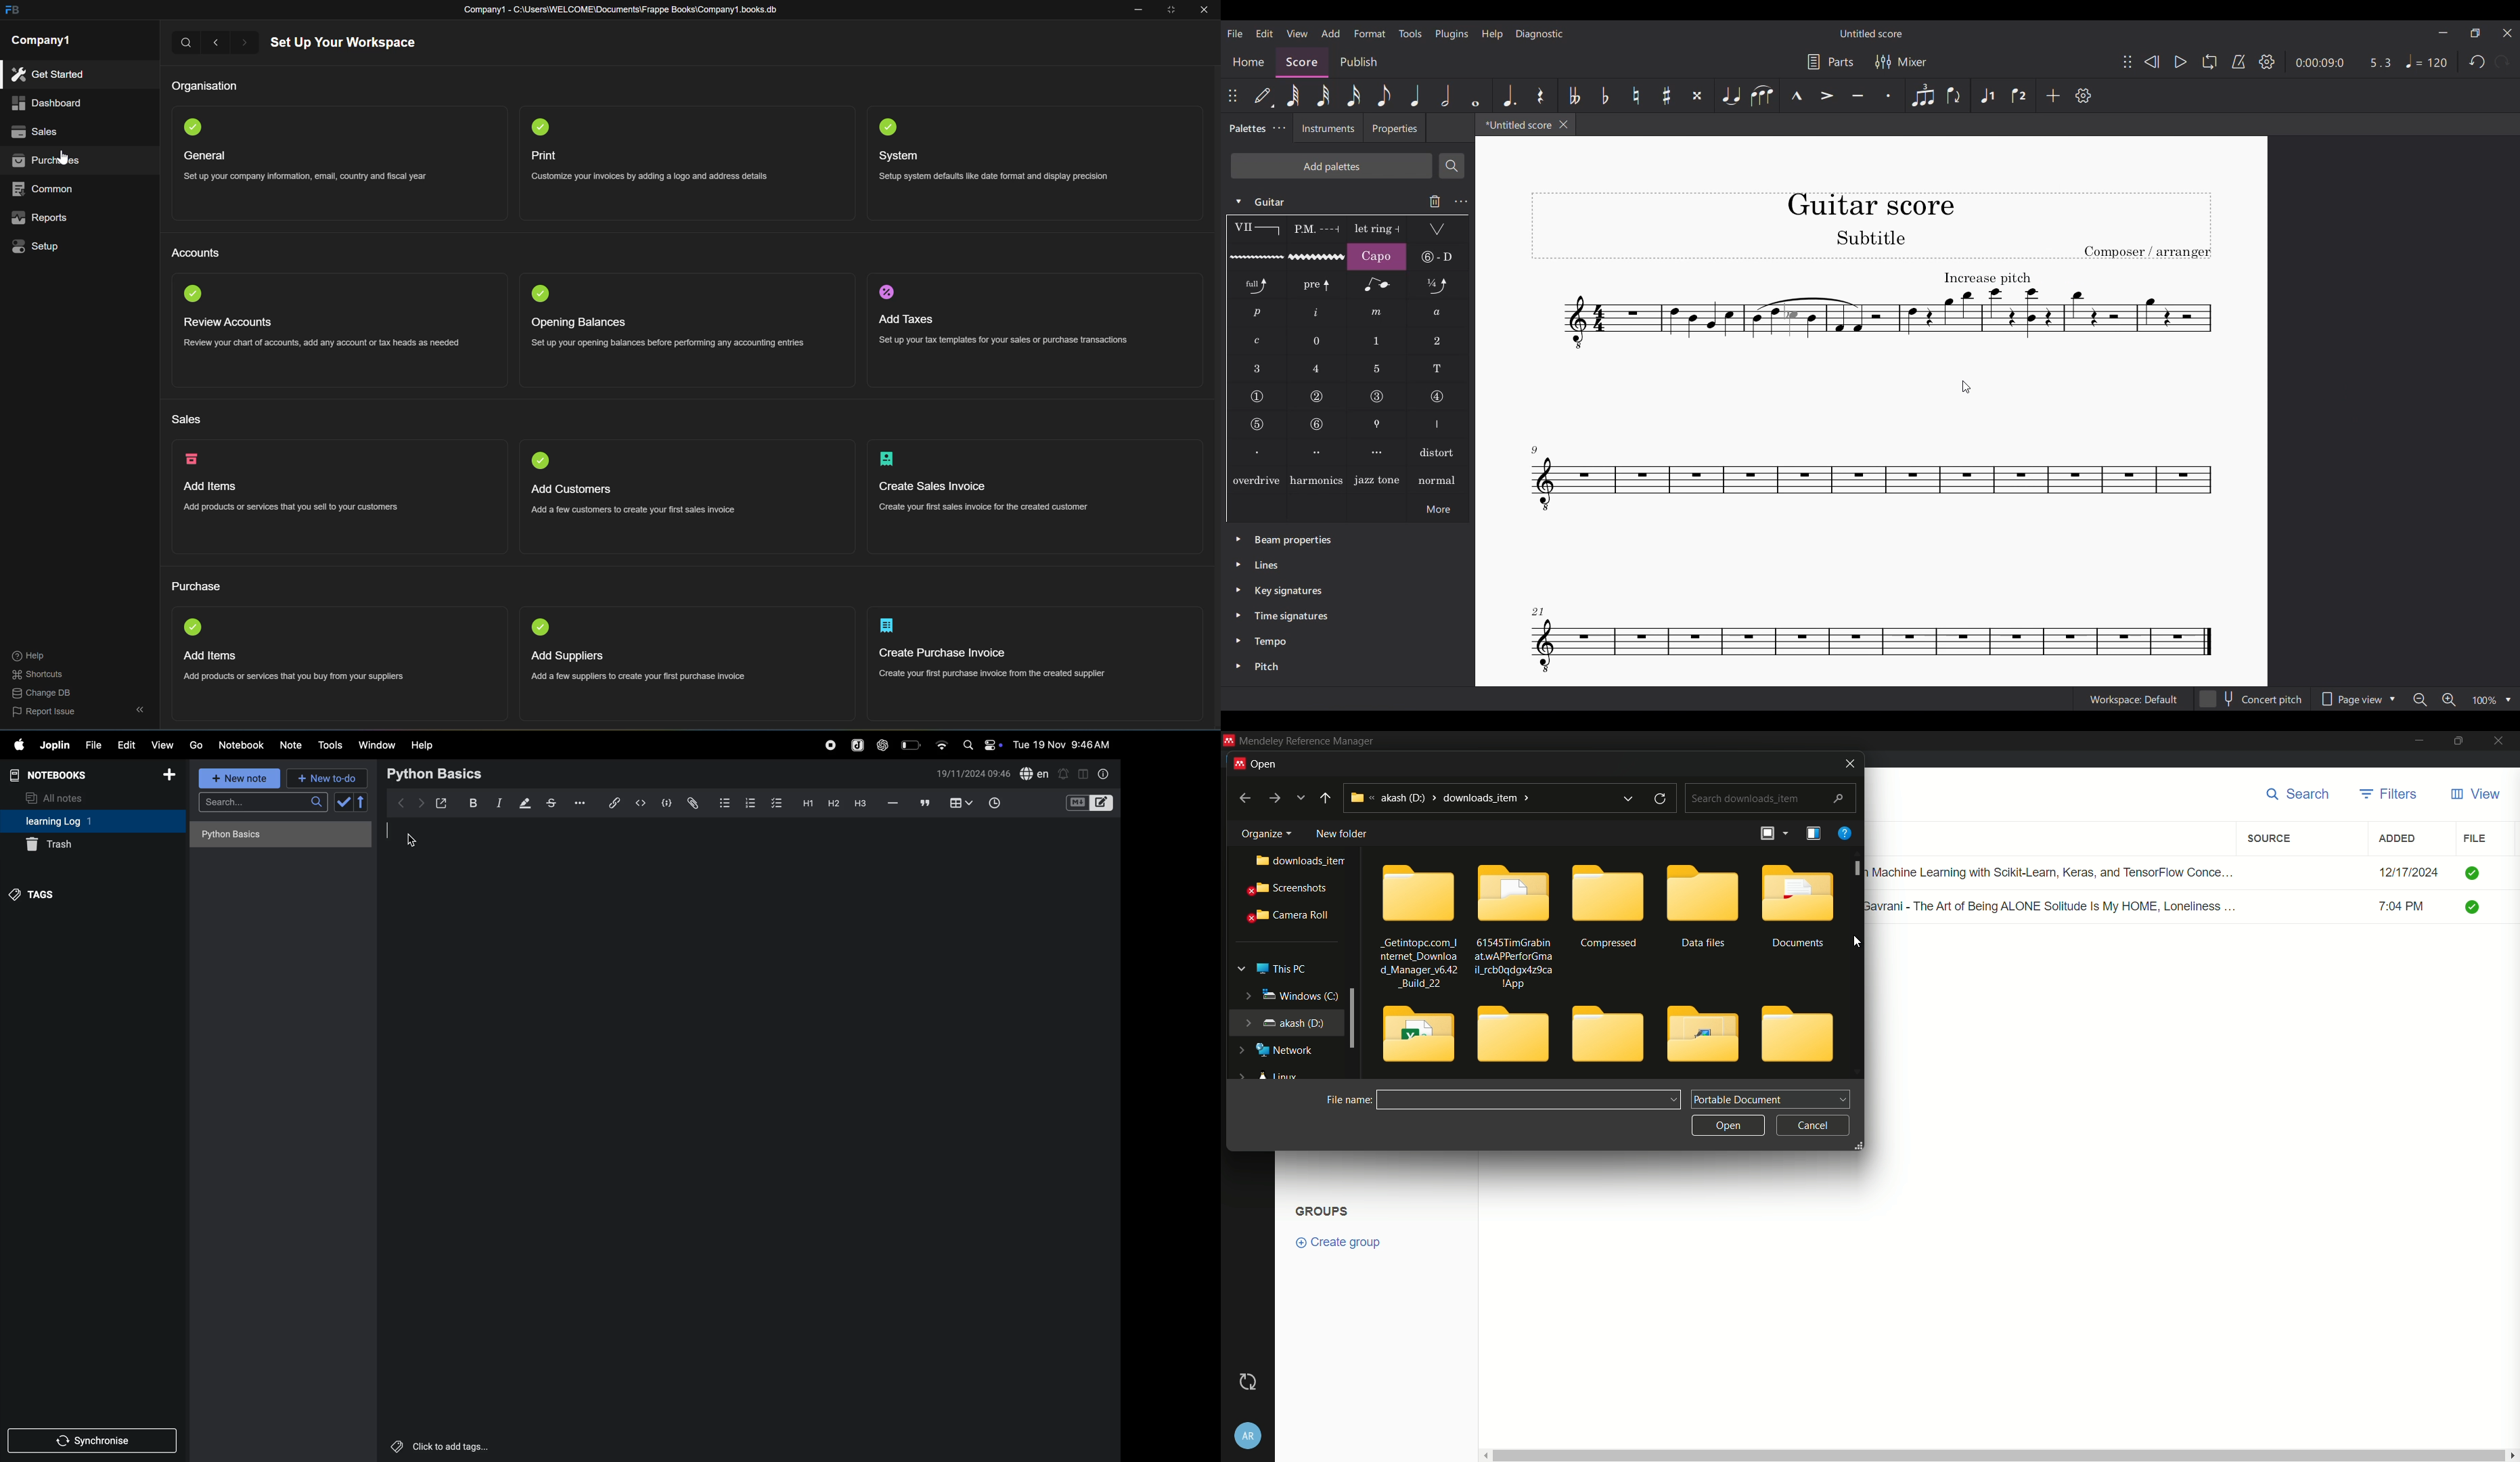 The width and height of the screenshot is (2520, 1484). I want to click on Current ratio, so click(2381, 63).